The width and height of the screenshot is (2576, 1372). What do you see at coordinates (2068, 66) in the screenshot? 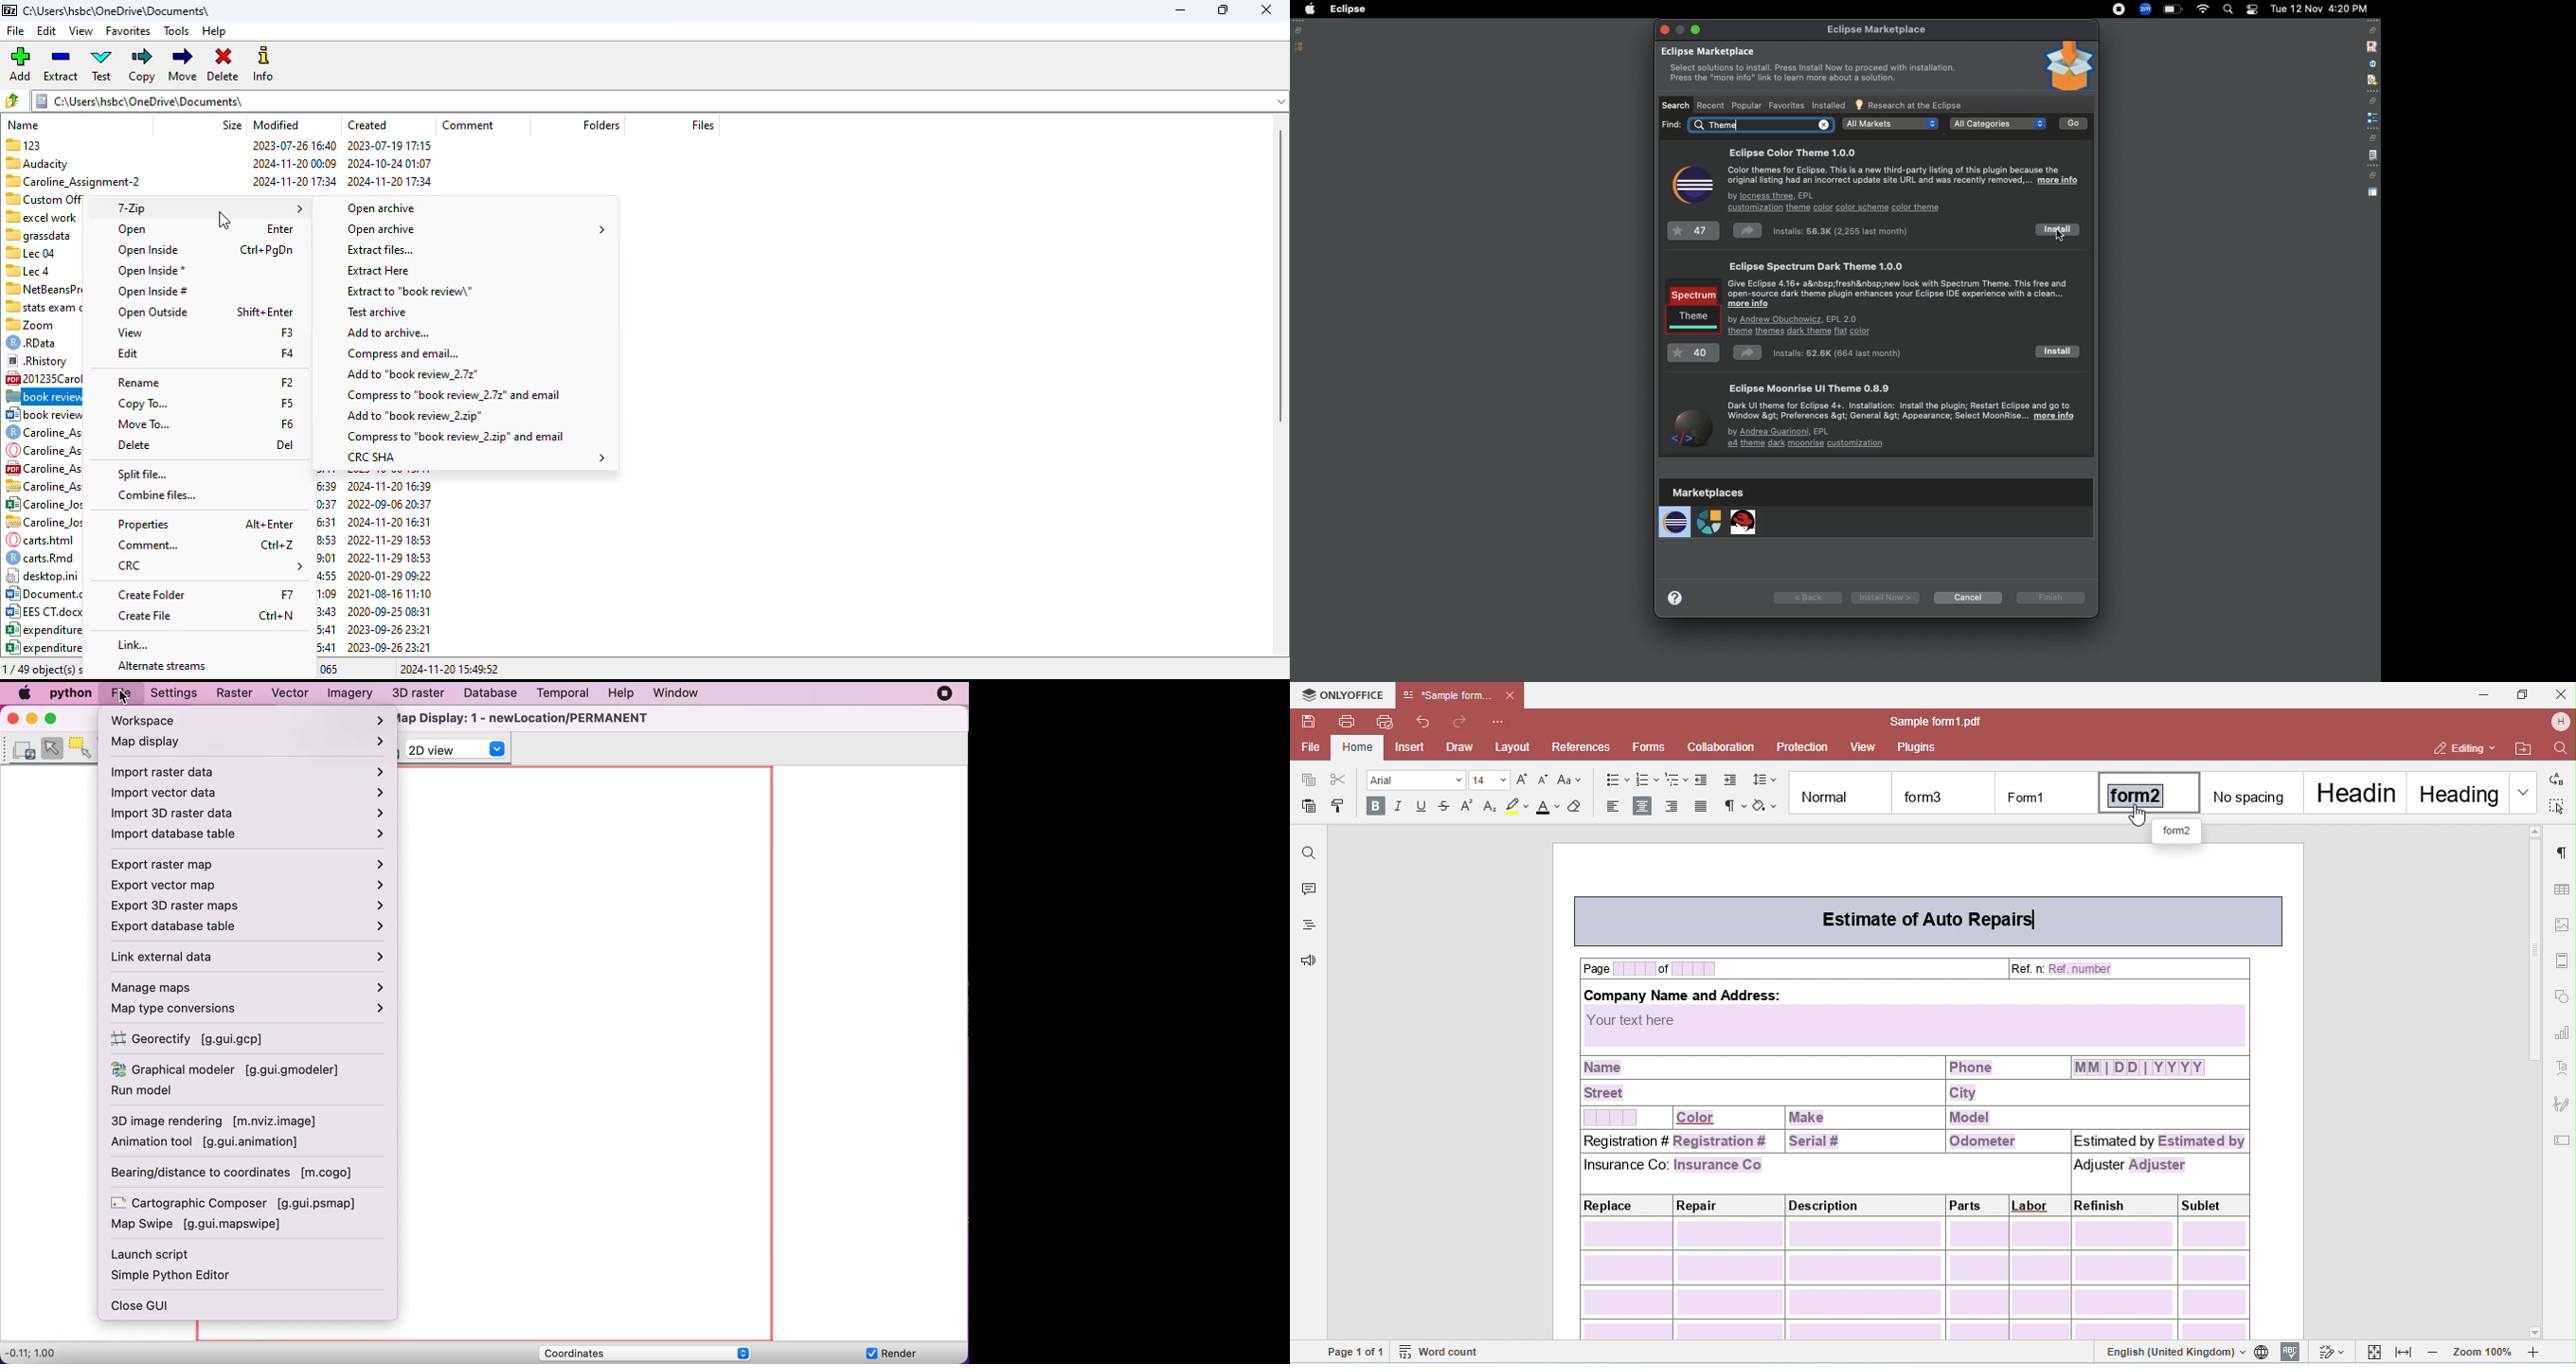
I see `Icon` at bounding box center [2068, 66].